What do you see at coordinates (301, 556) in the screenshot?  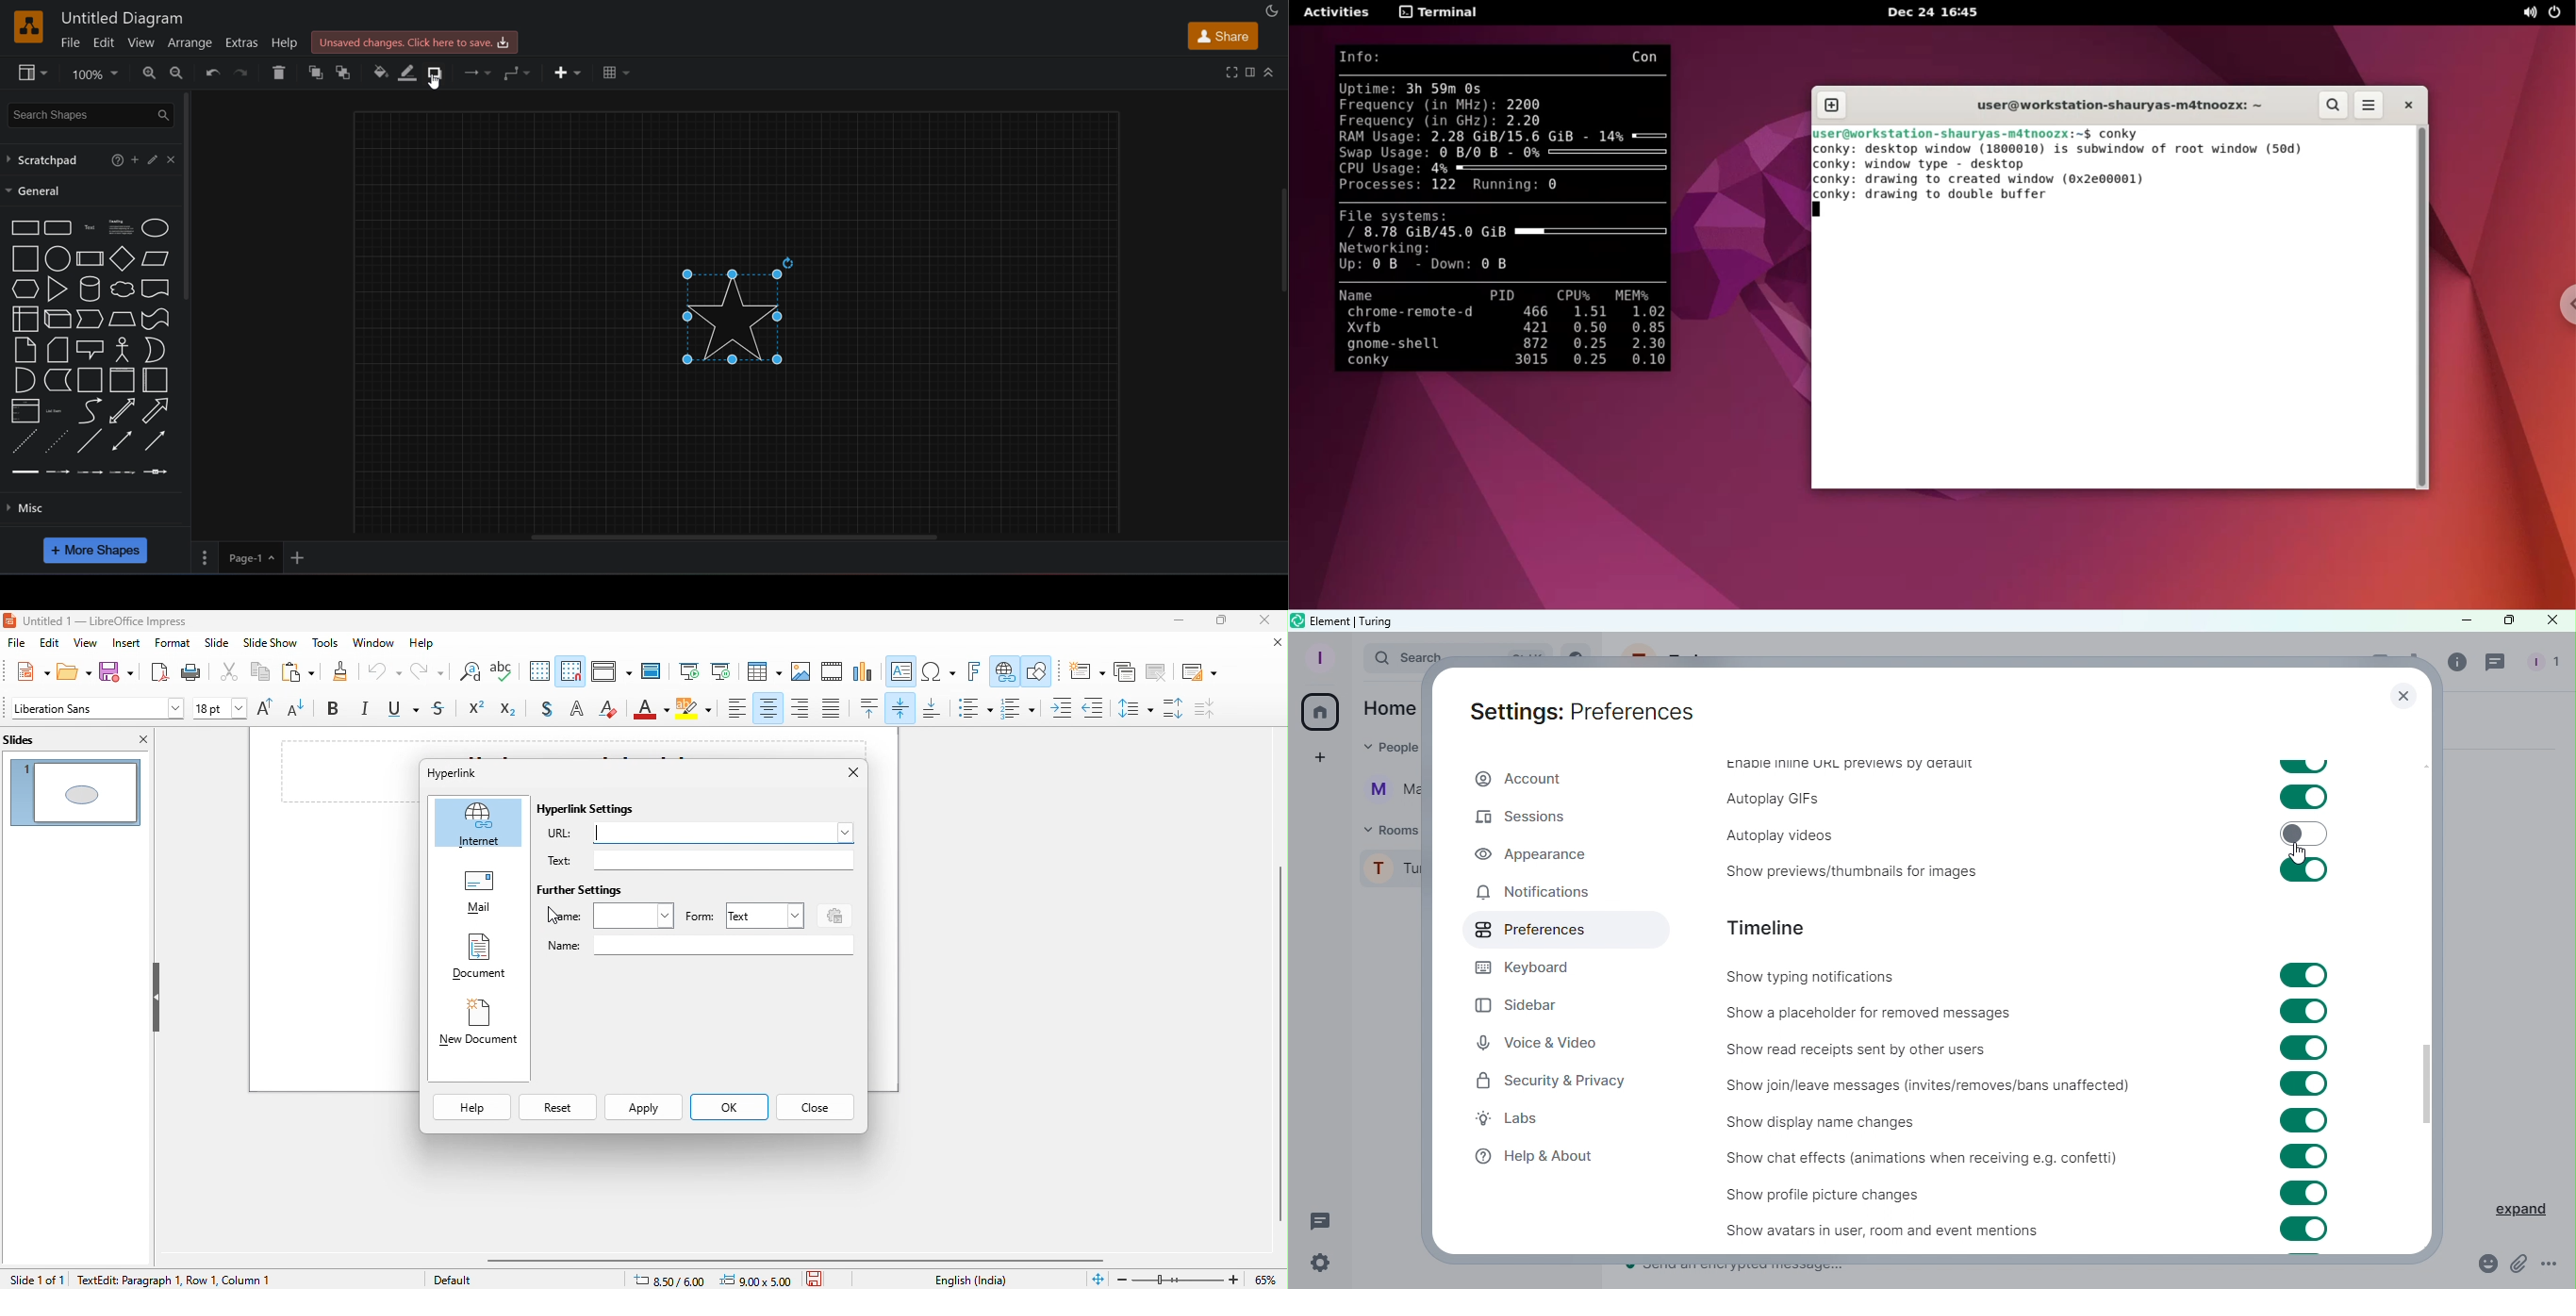 I see `add page` at bounding box center [301, 556].